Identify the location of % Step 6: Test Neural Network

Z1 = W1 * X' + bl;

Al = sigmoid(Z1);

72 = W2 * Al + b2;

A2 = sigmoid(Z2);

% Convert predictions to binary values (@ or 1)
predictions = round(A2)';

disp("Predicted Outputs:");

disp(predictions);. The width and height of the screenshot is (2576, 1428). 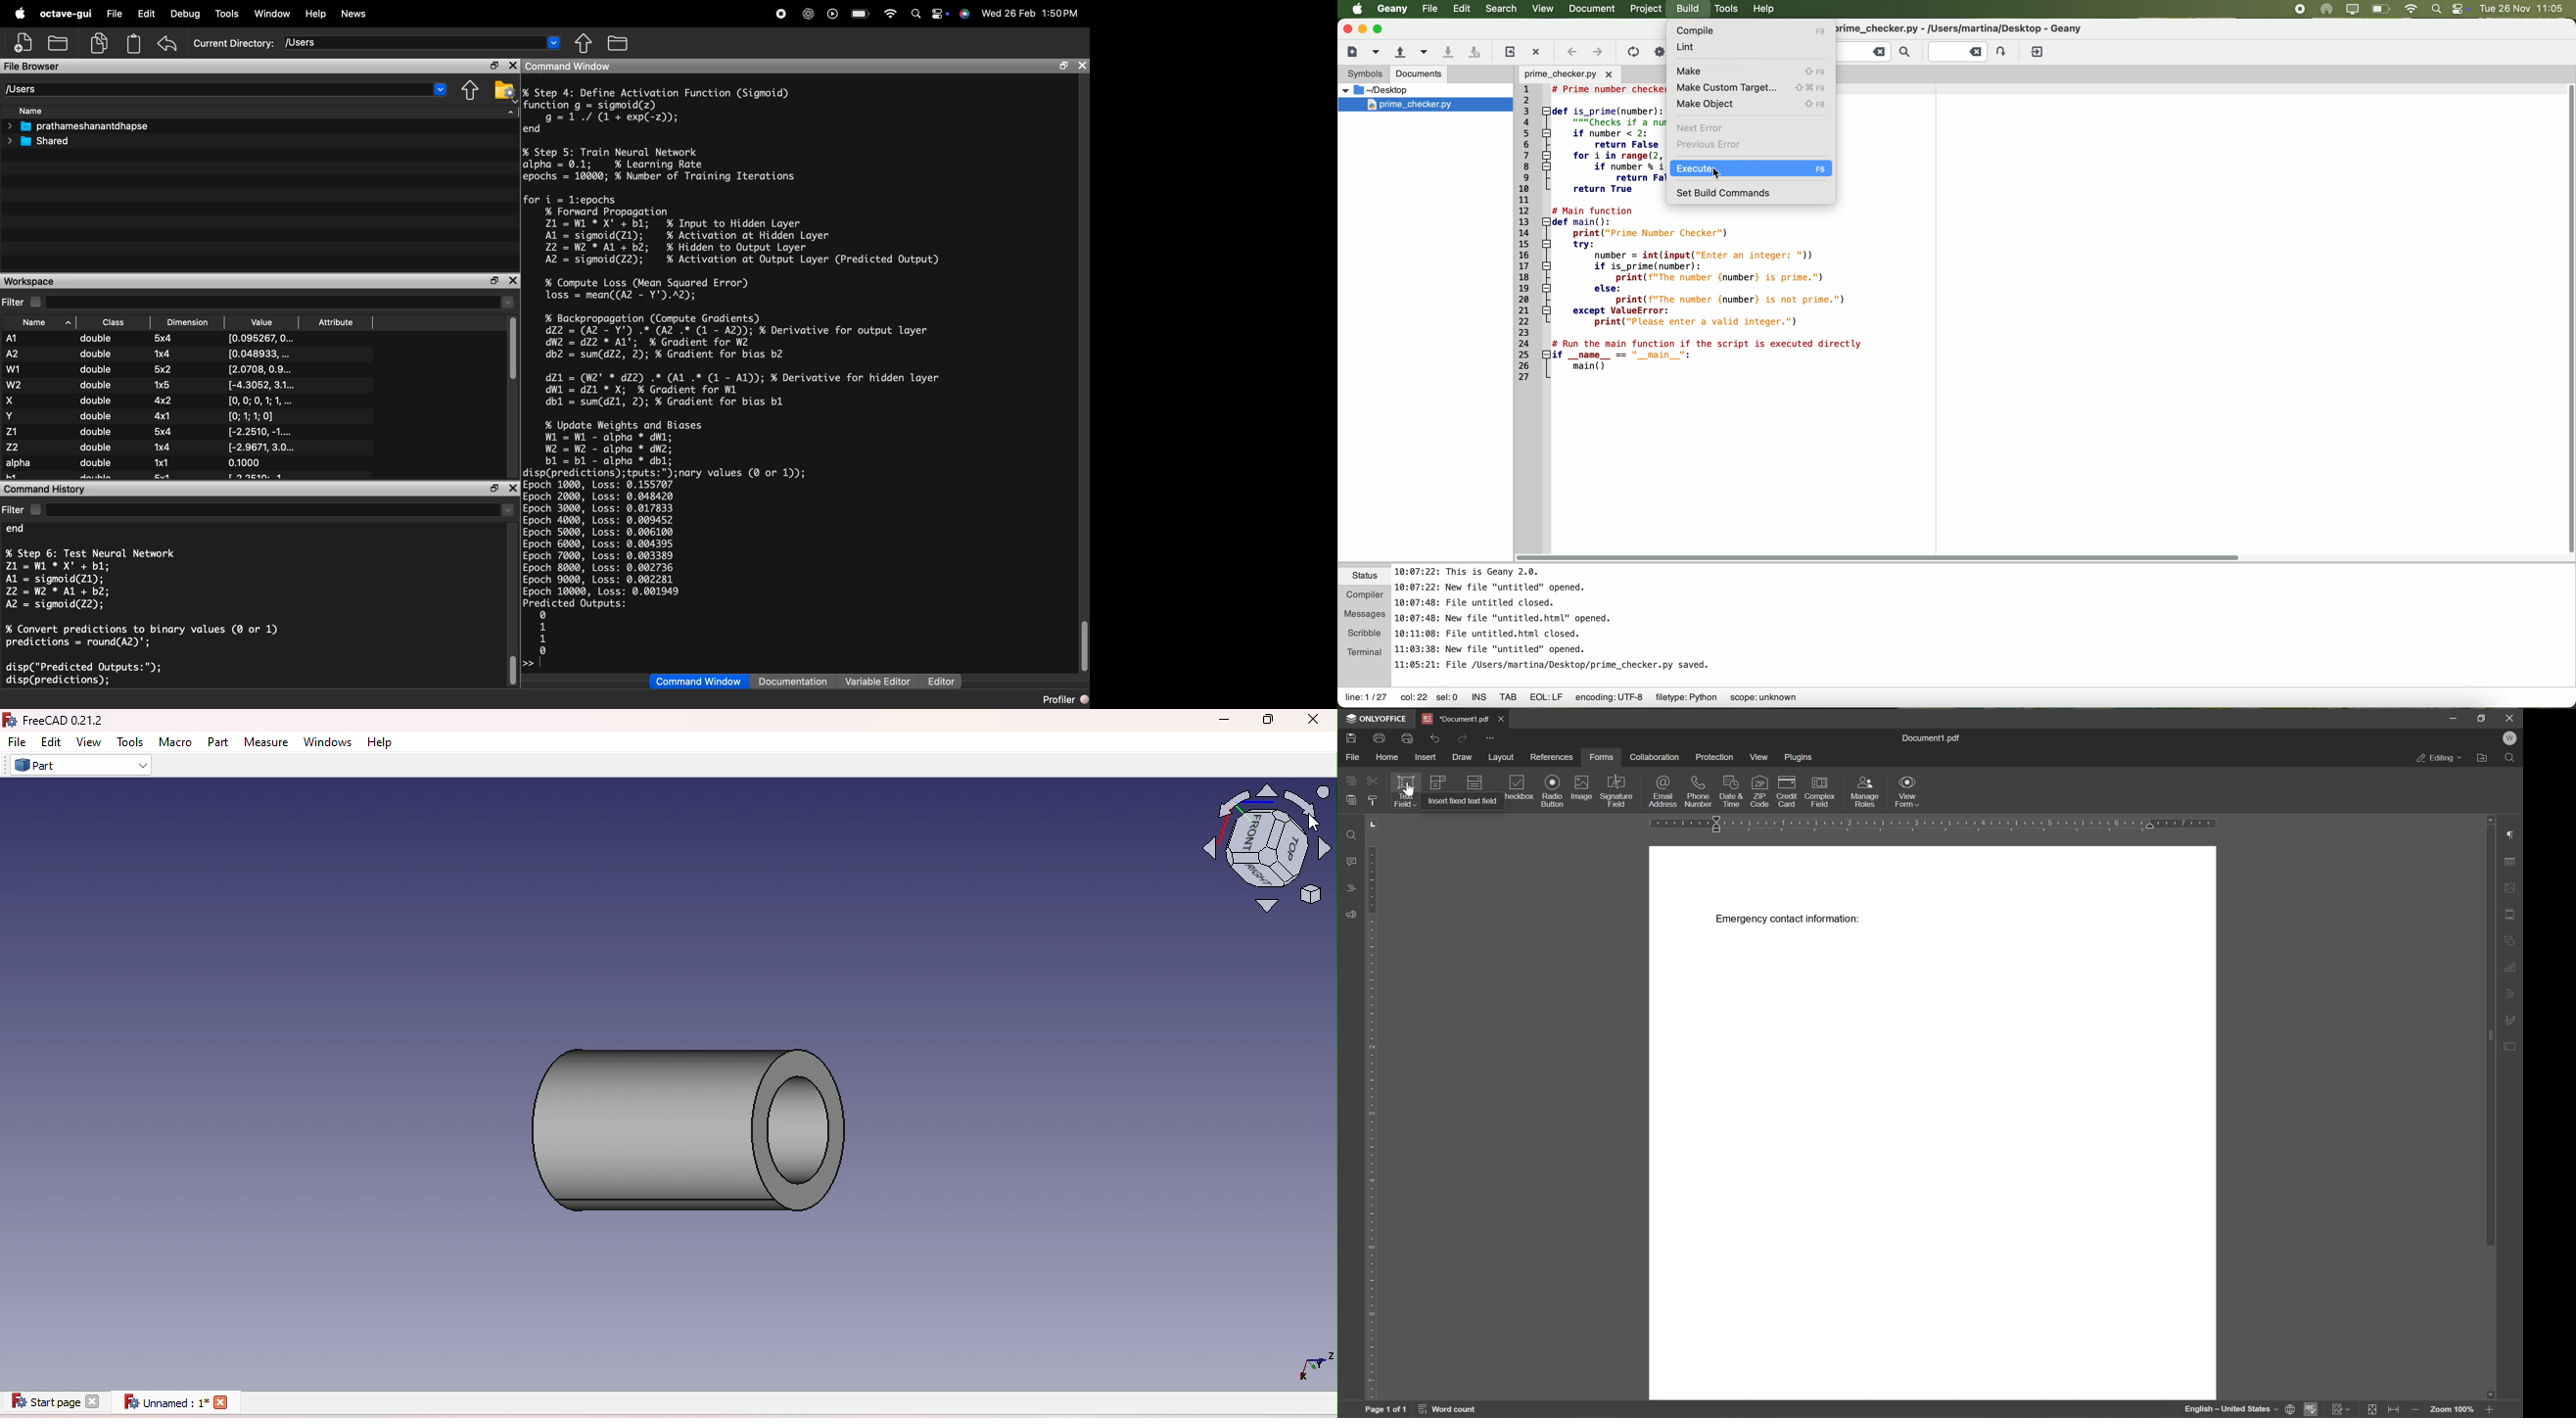
(142, 616).